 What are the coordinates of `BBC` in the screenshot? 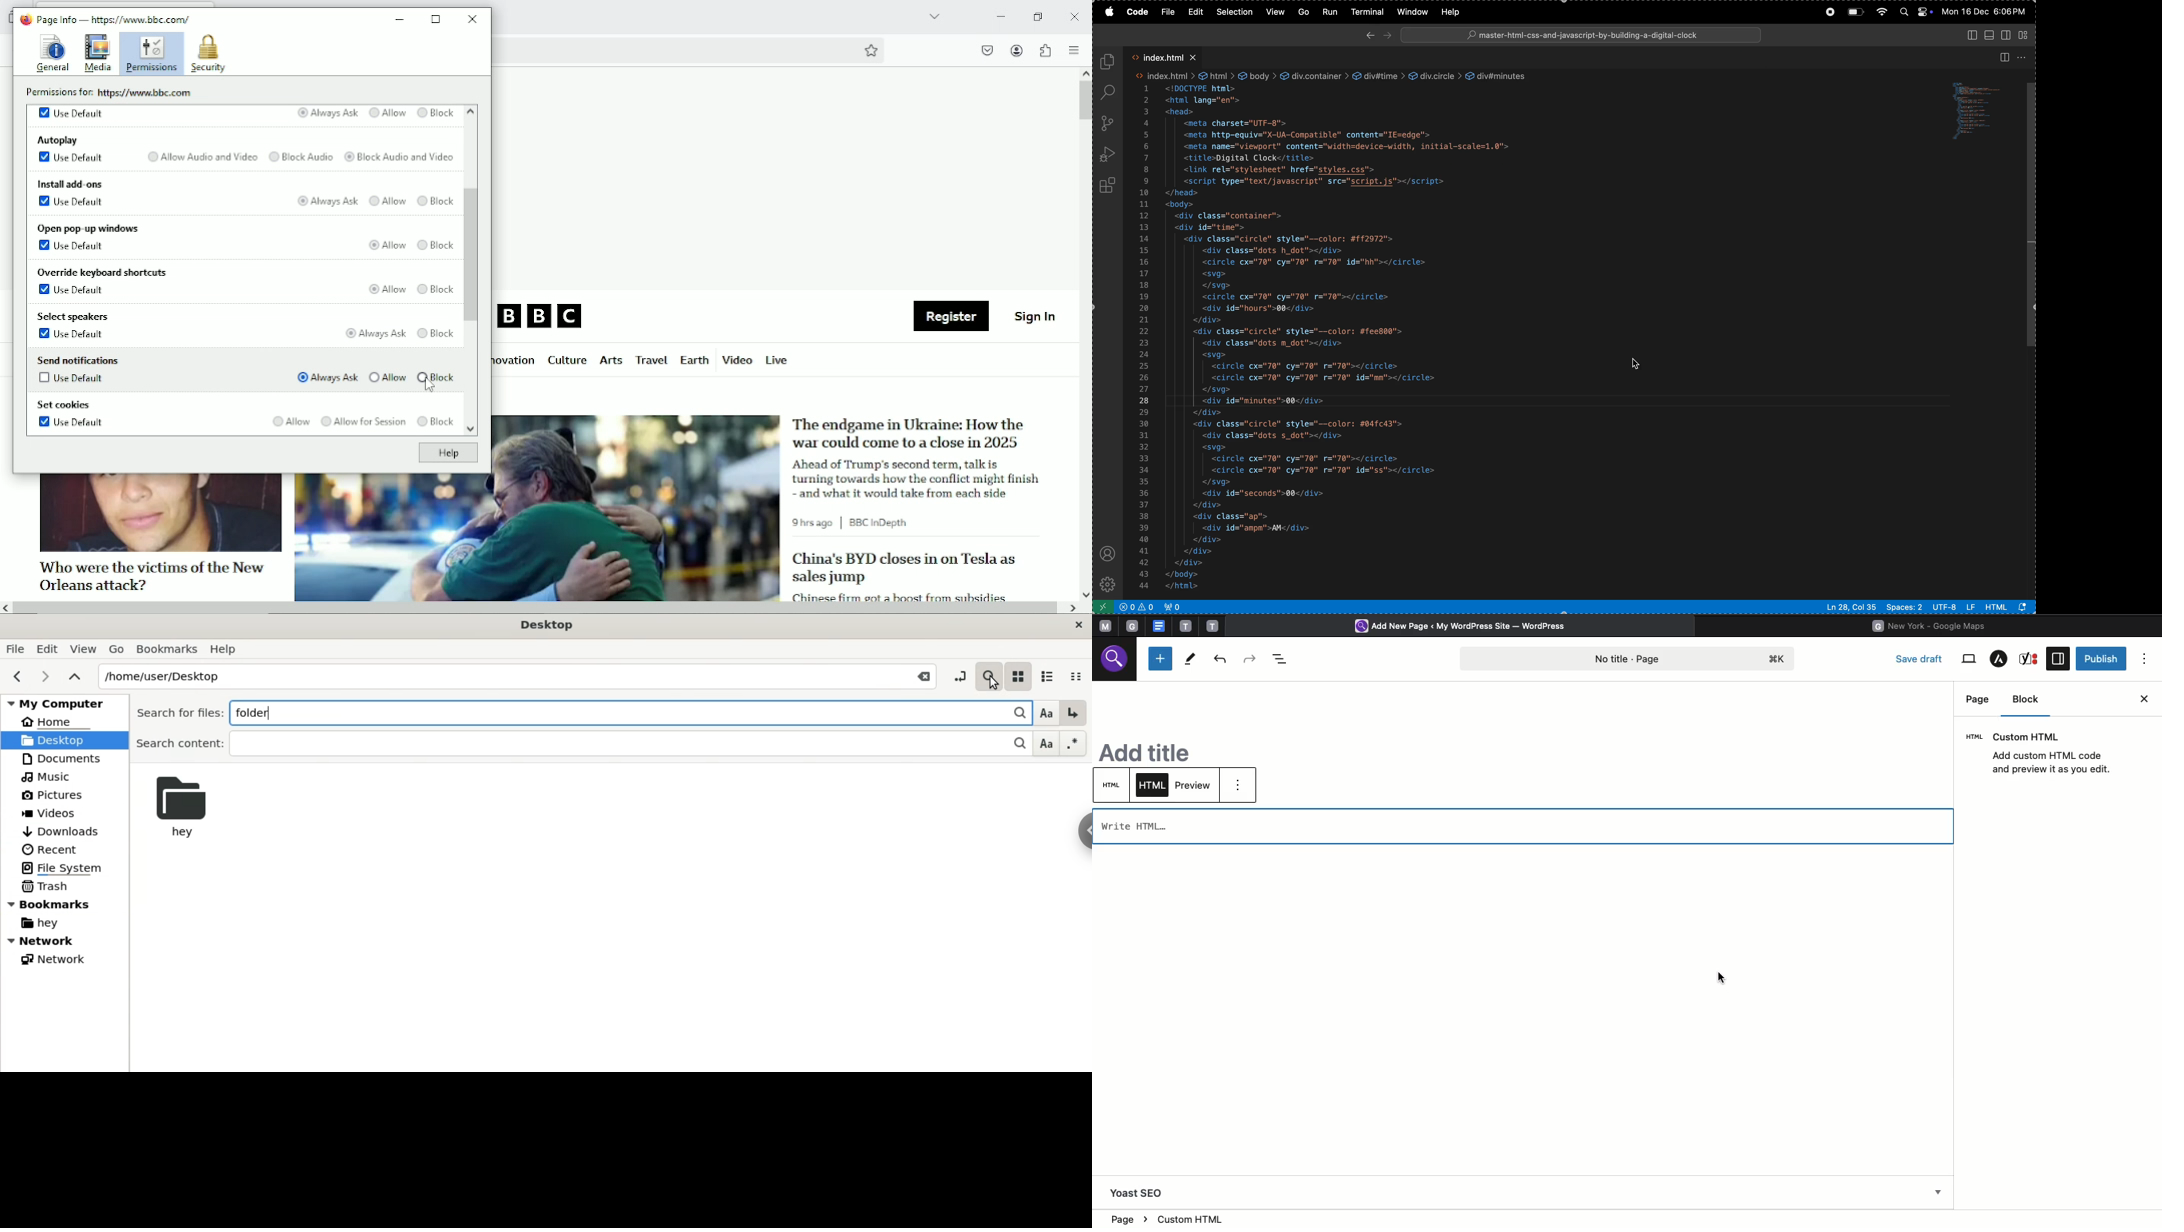 It's located at (541, 317).